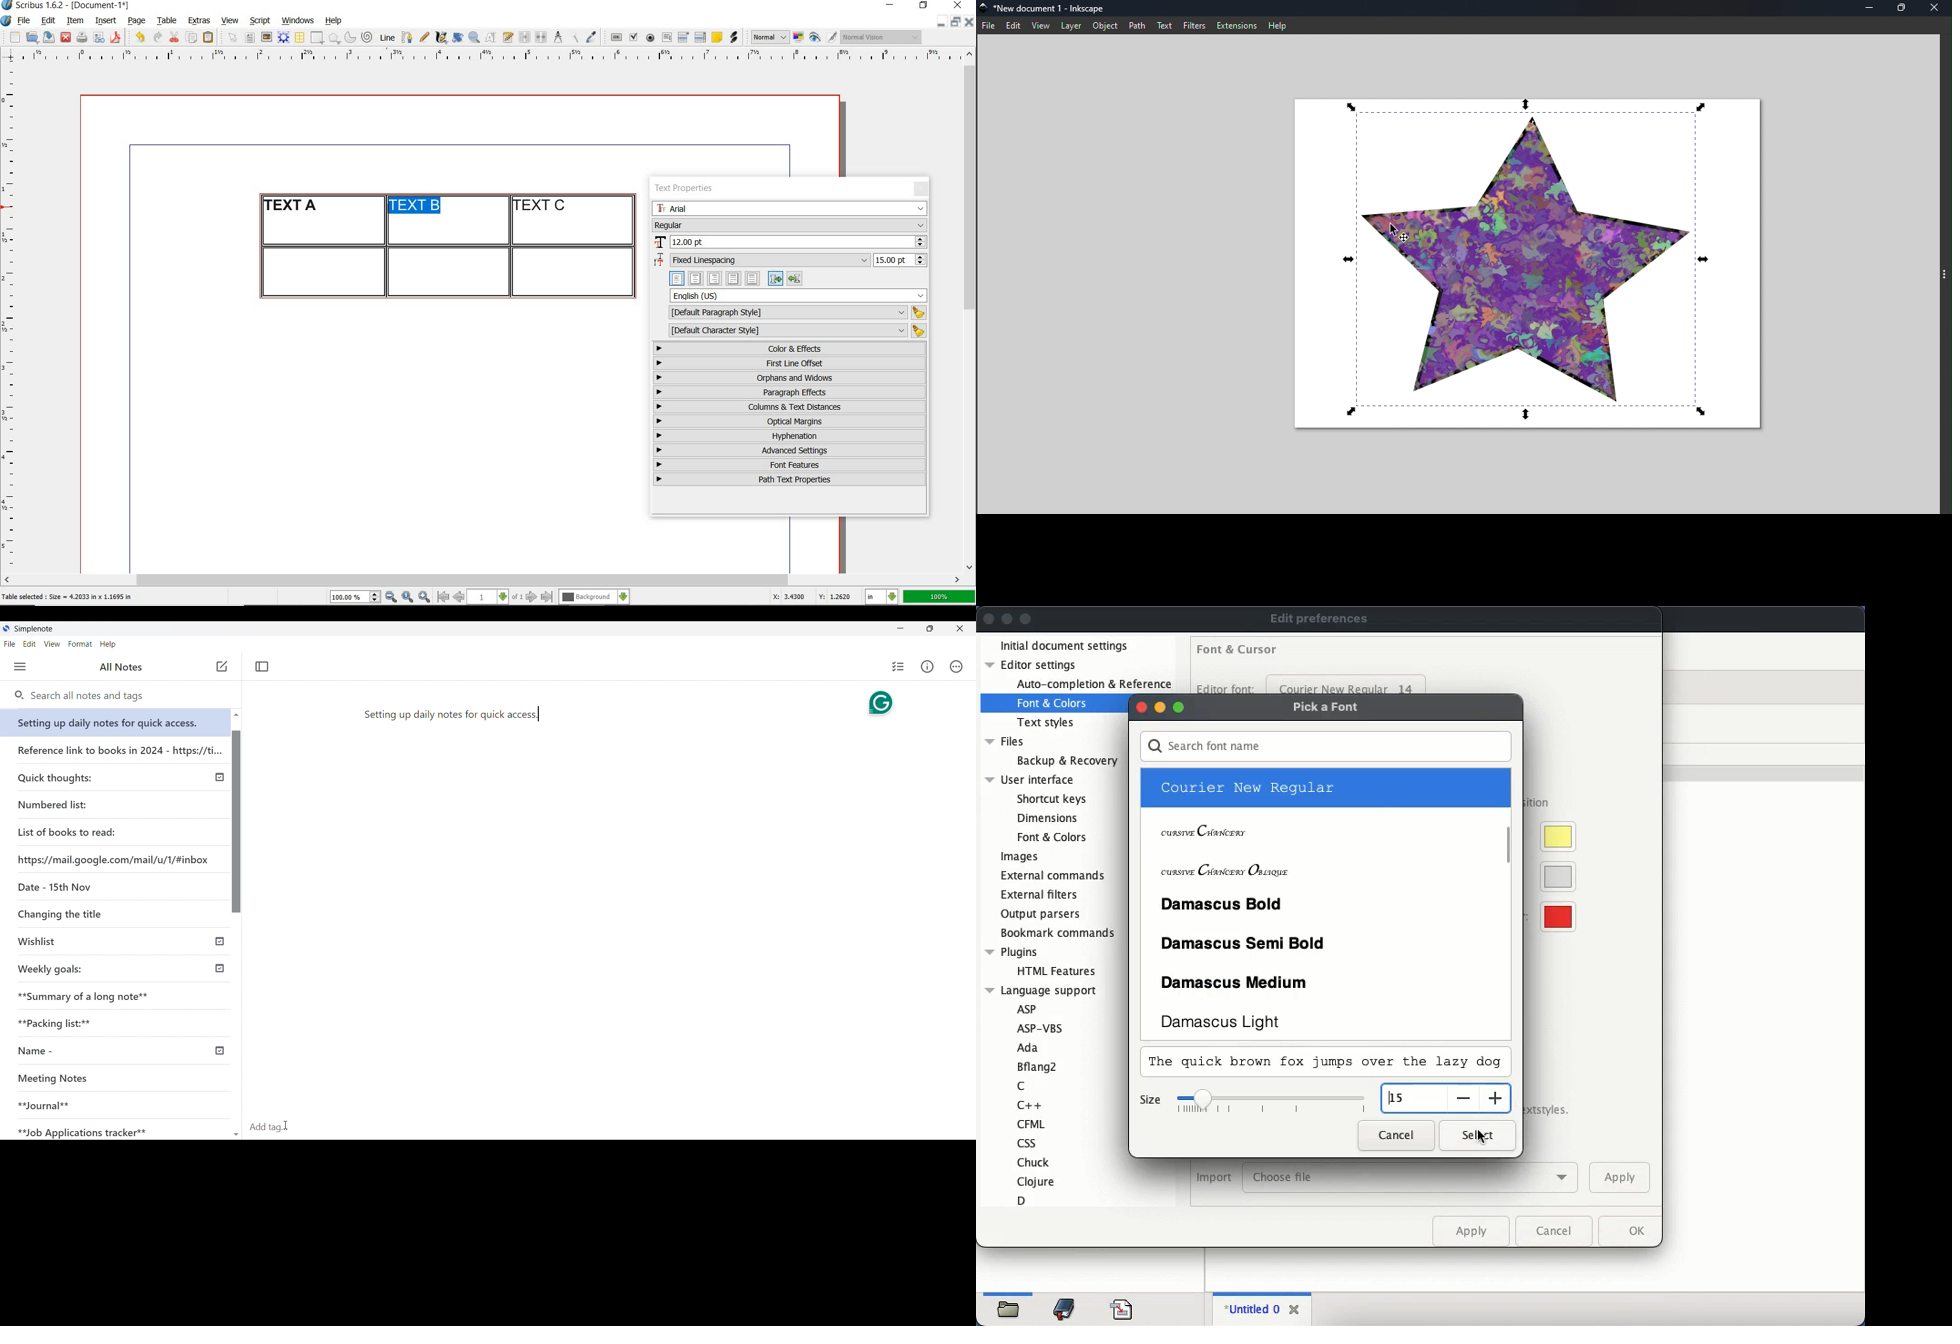 This screenshot has height=1344, width=1960. What do you see at coordinates (450, 713) in the screenshot?
I see `setting up daily notes for quick access` at bounding box center [450, 713].